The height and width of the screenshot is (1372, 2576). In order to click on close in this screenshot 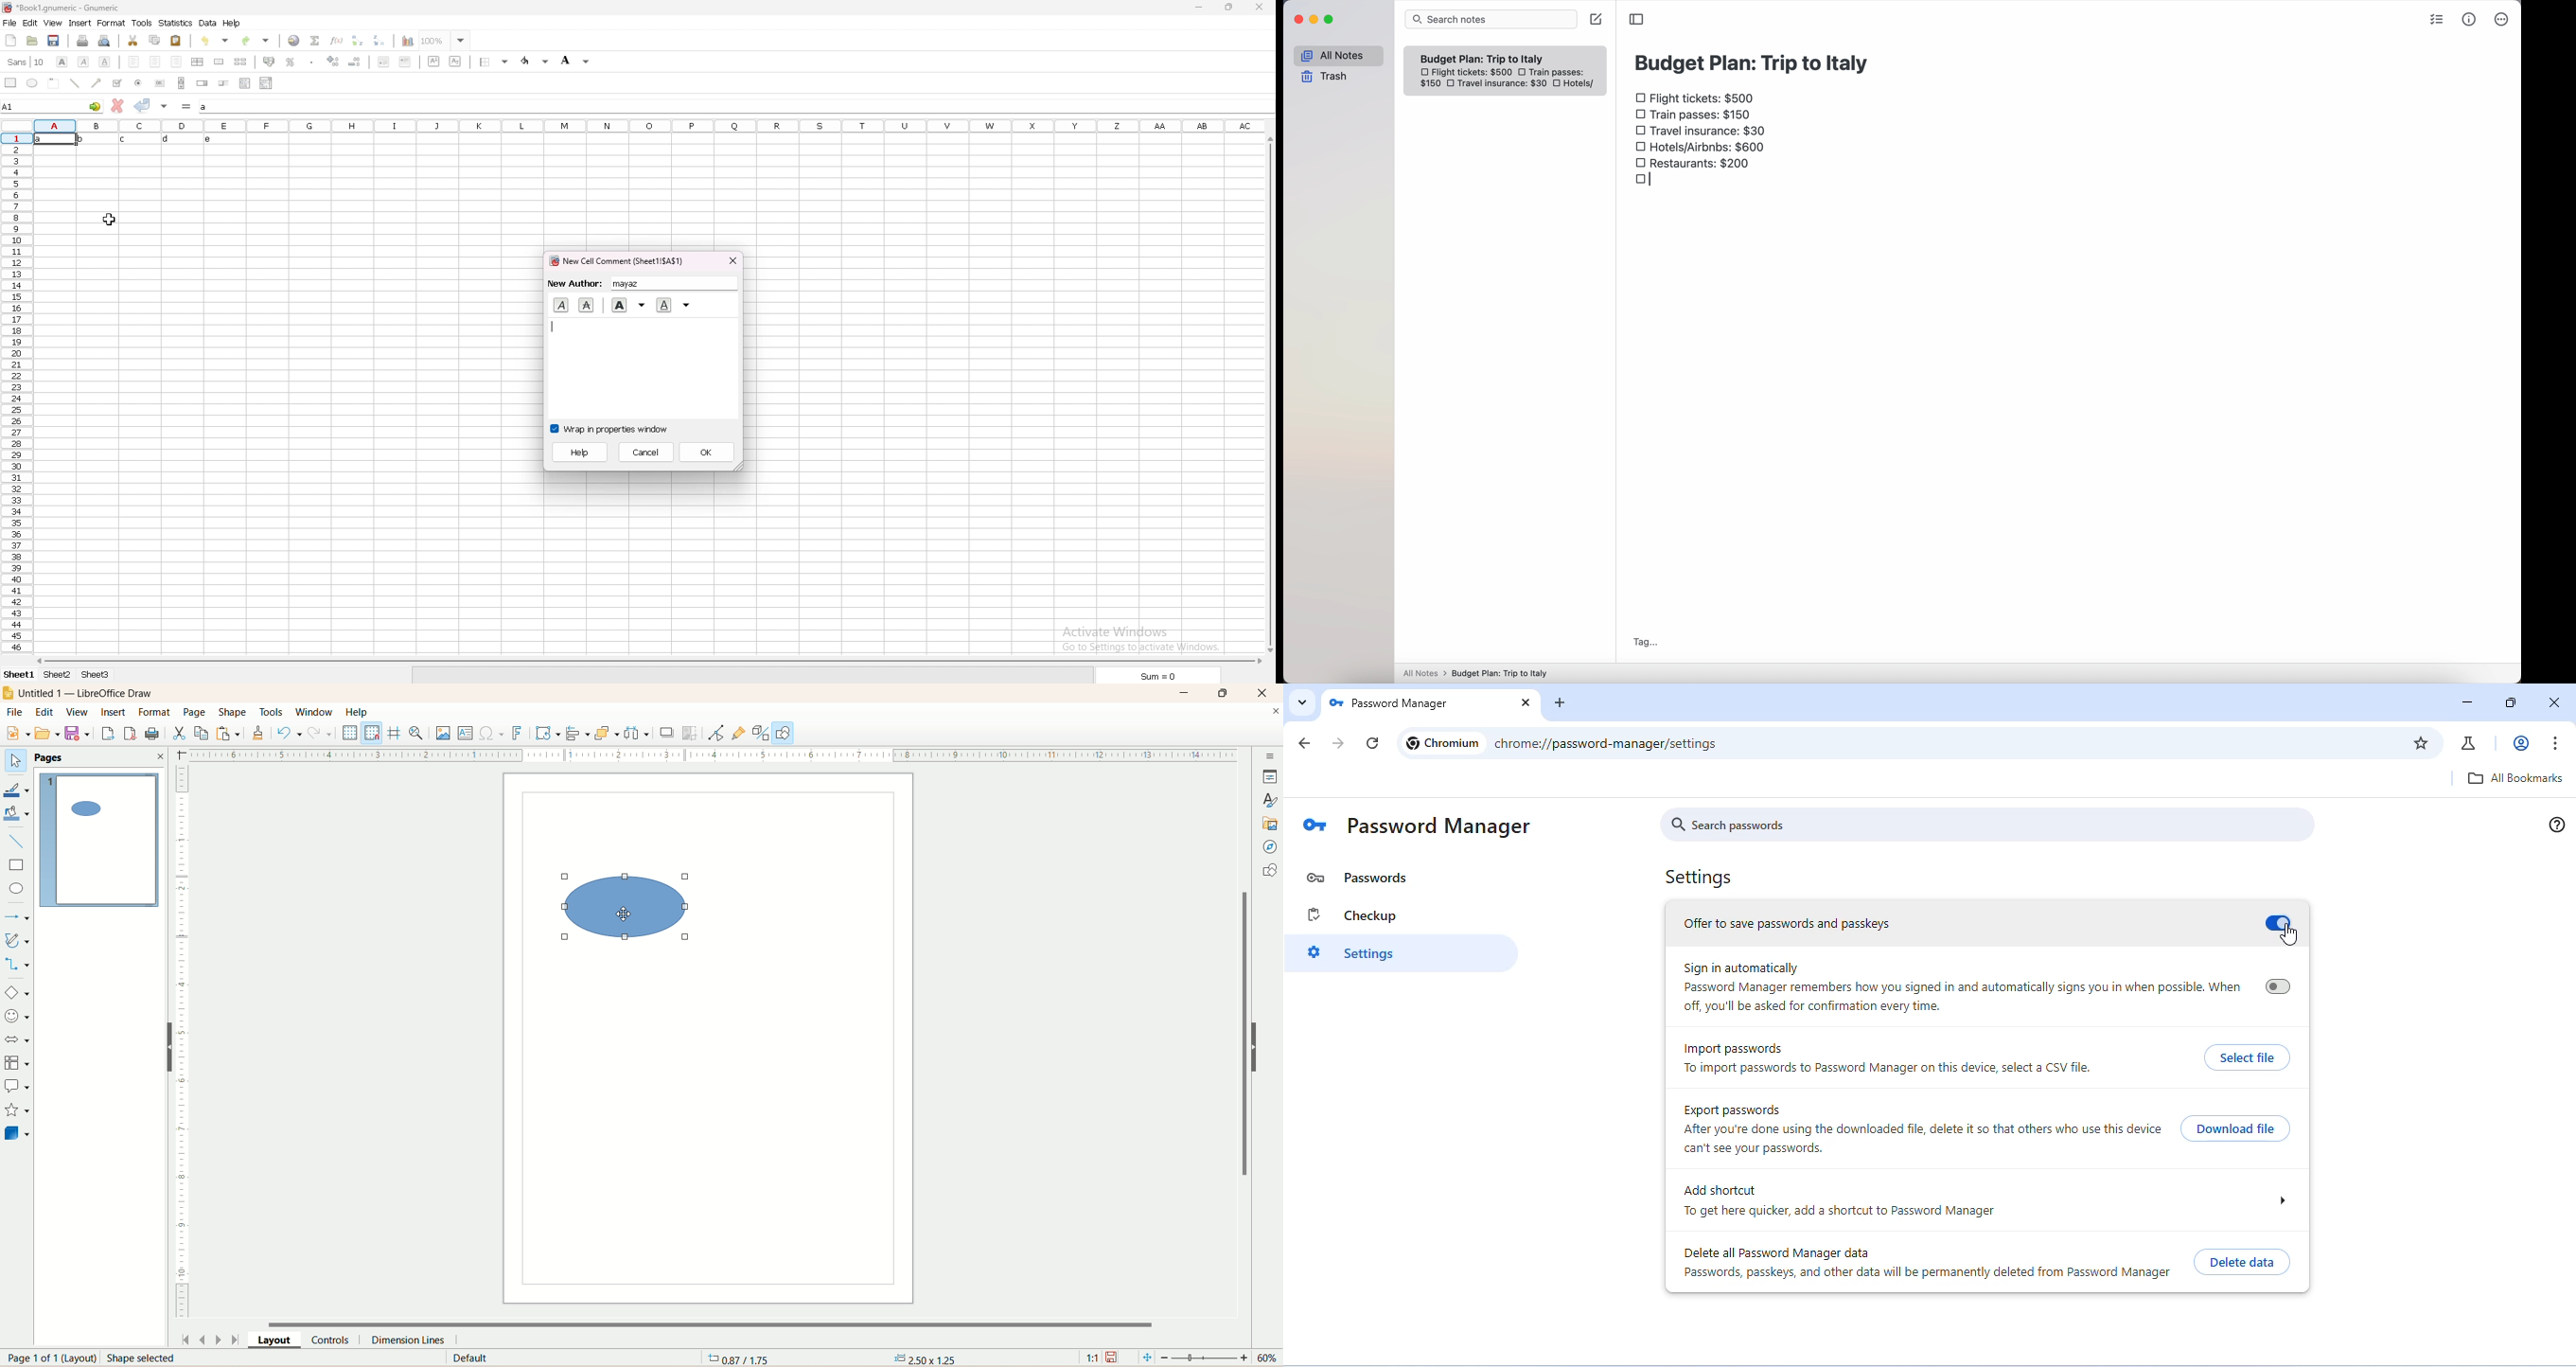, I will do `click(1260, 7)`.